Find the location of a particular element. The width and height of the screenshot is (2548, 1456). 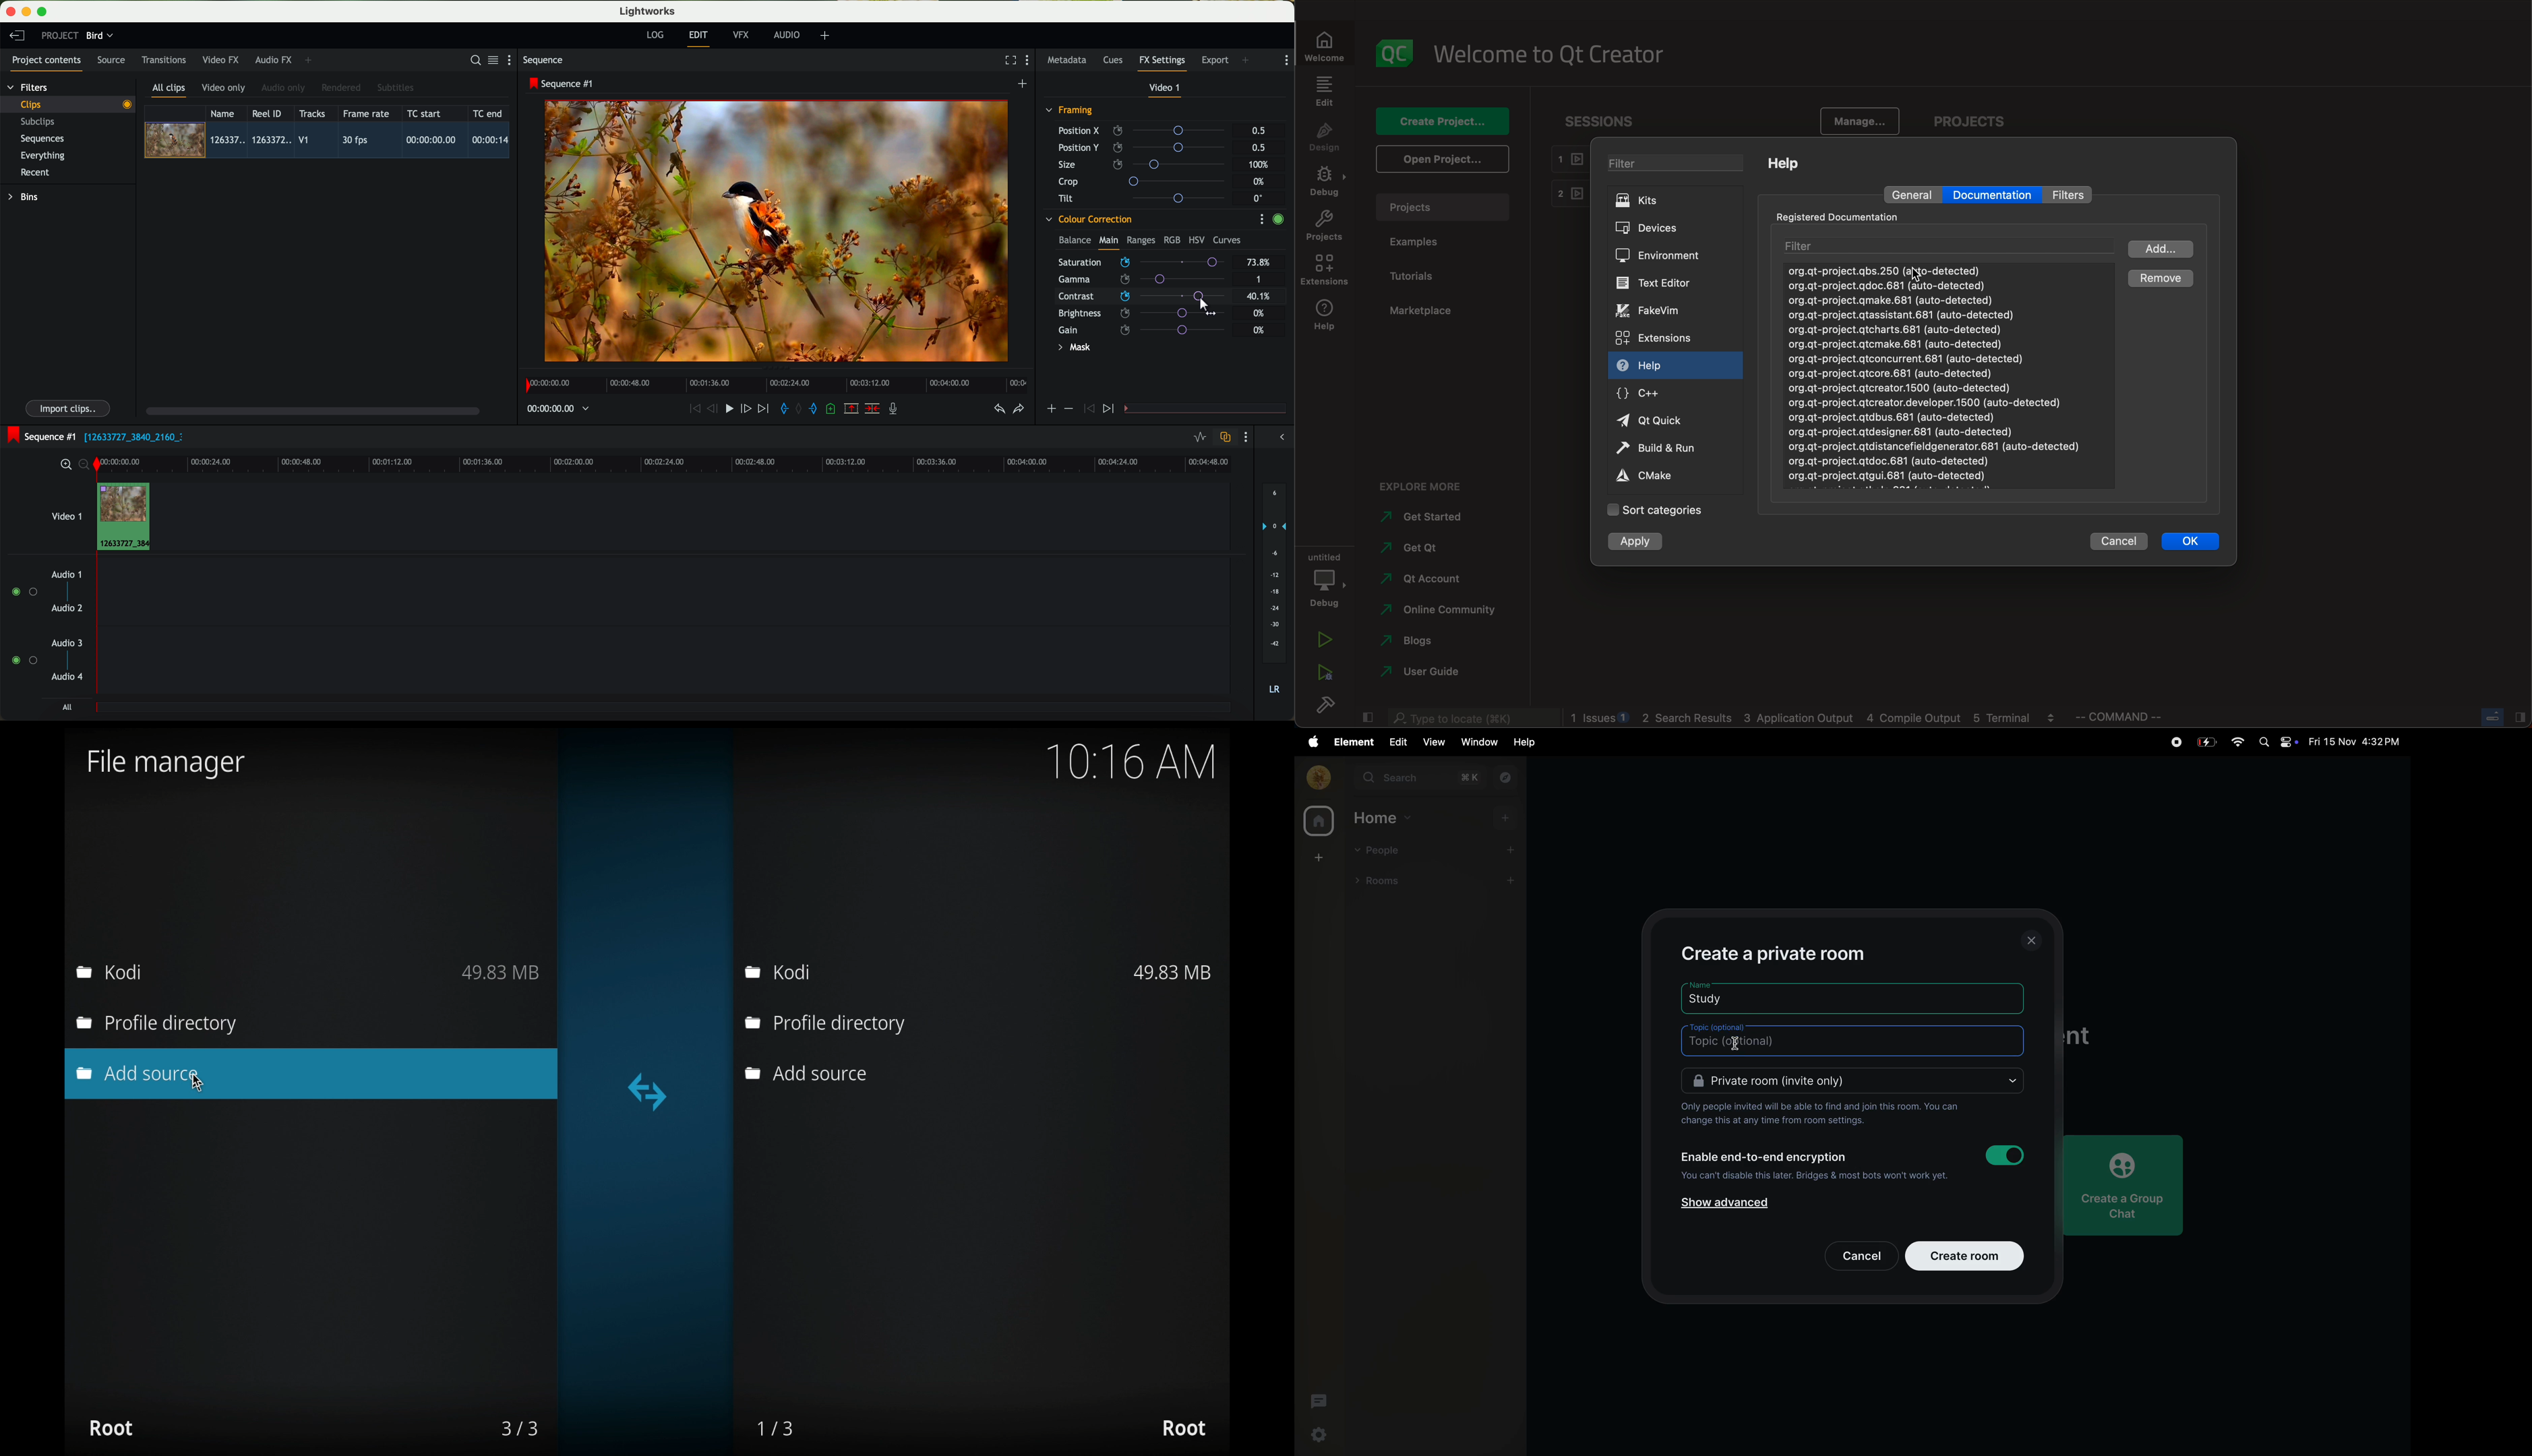

profile directory is located at coordinates (159, 1025).